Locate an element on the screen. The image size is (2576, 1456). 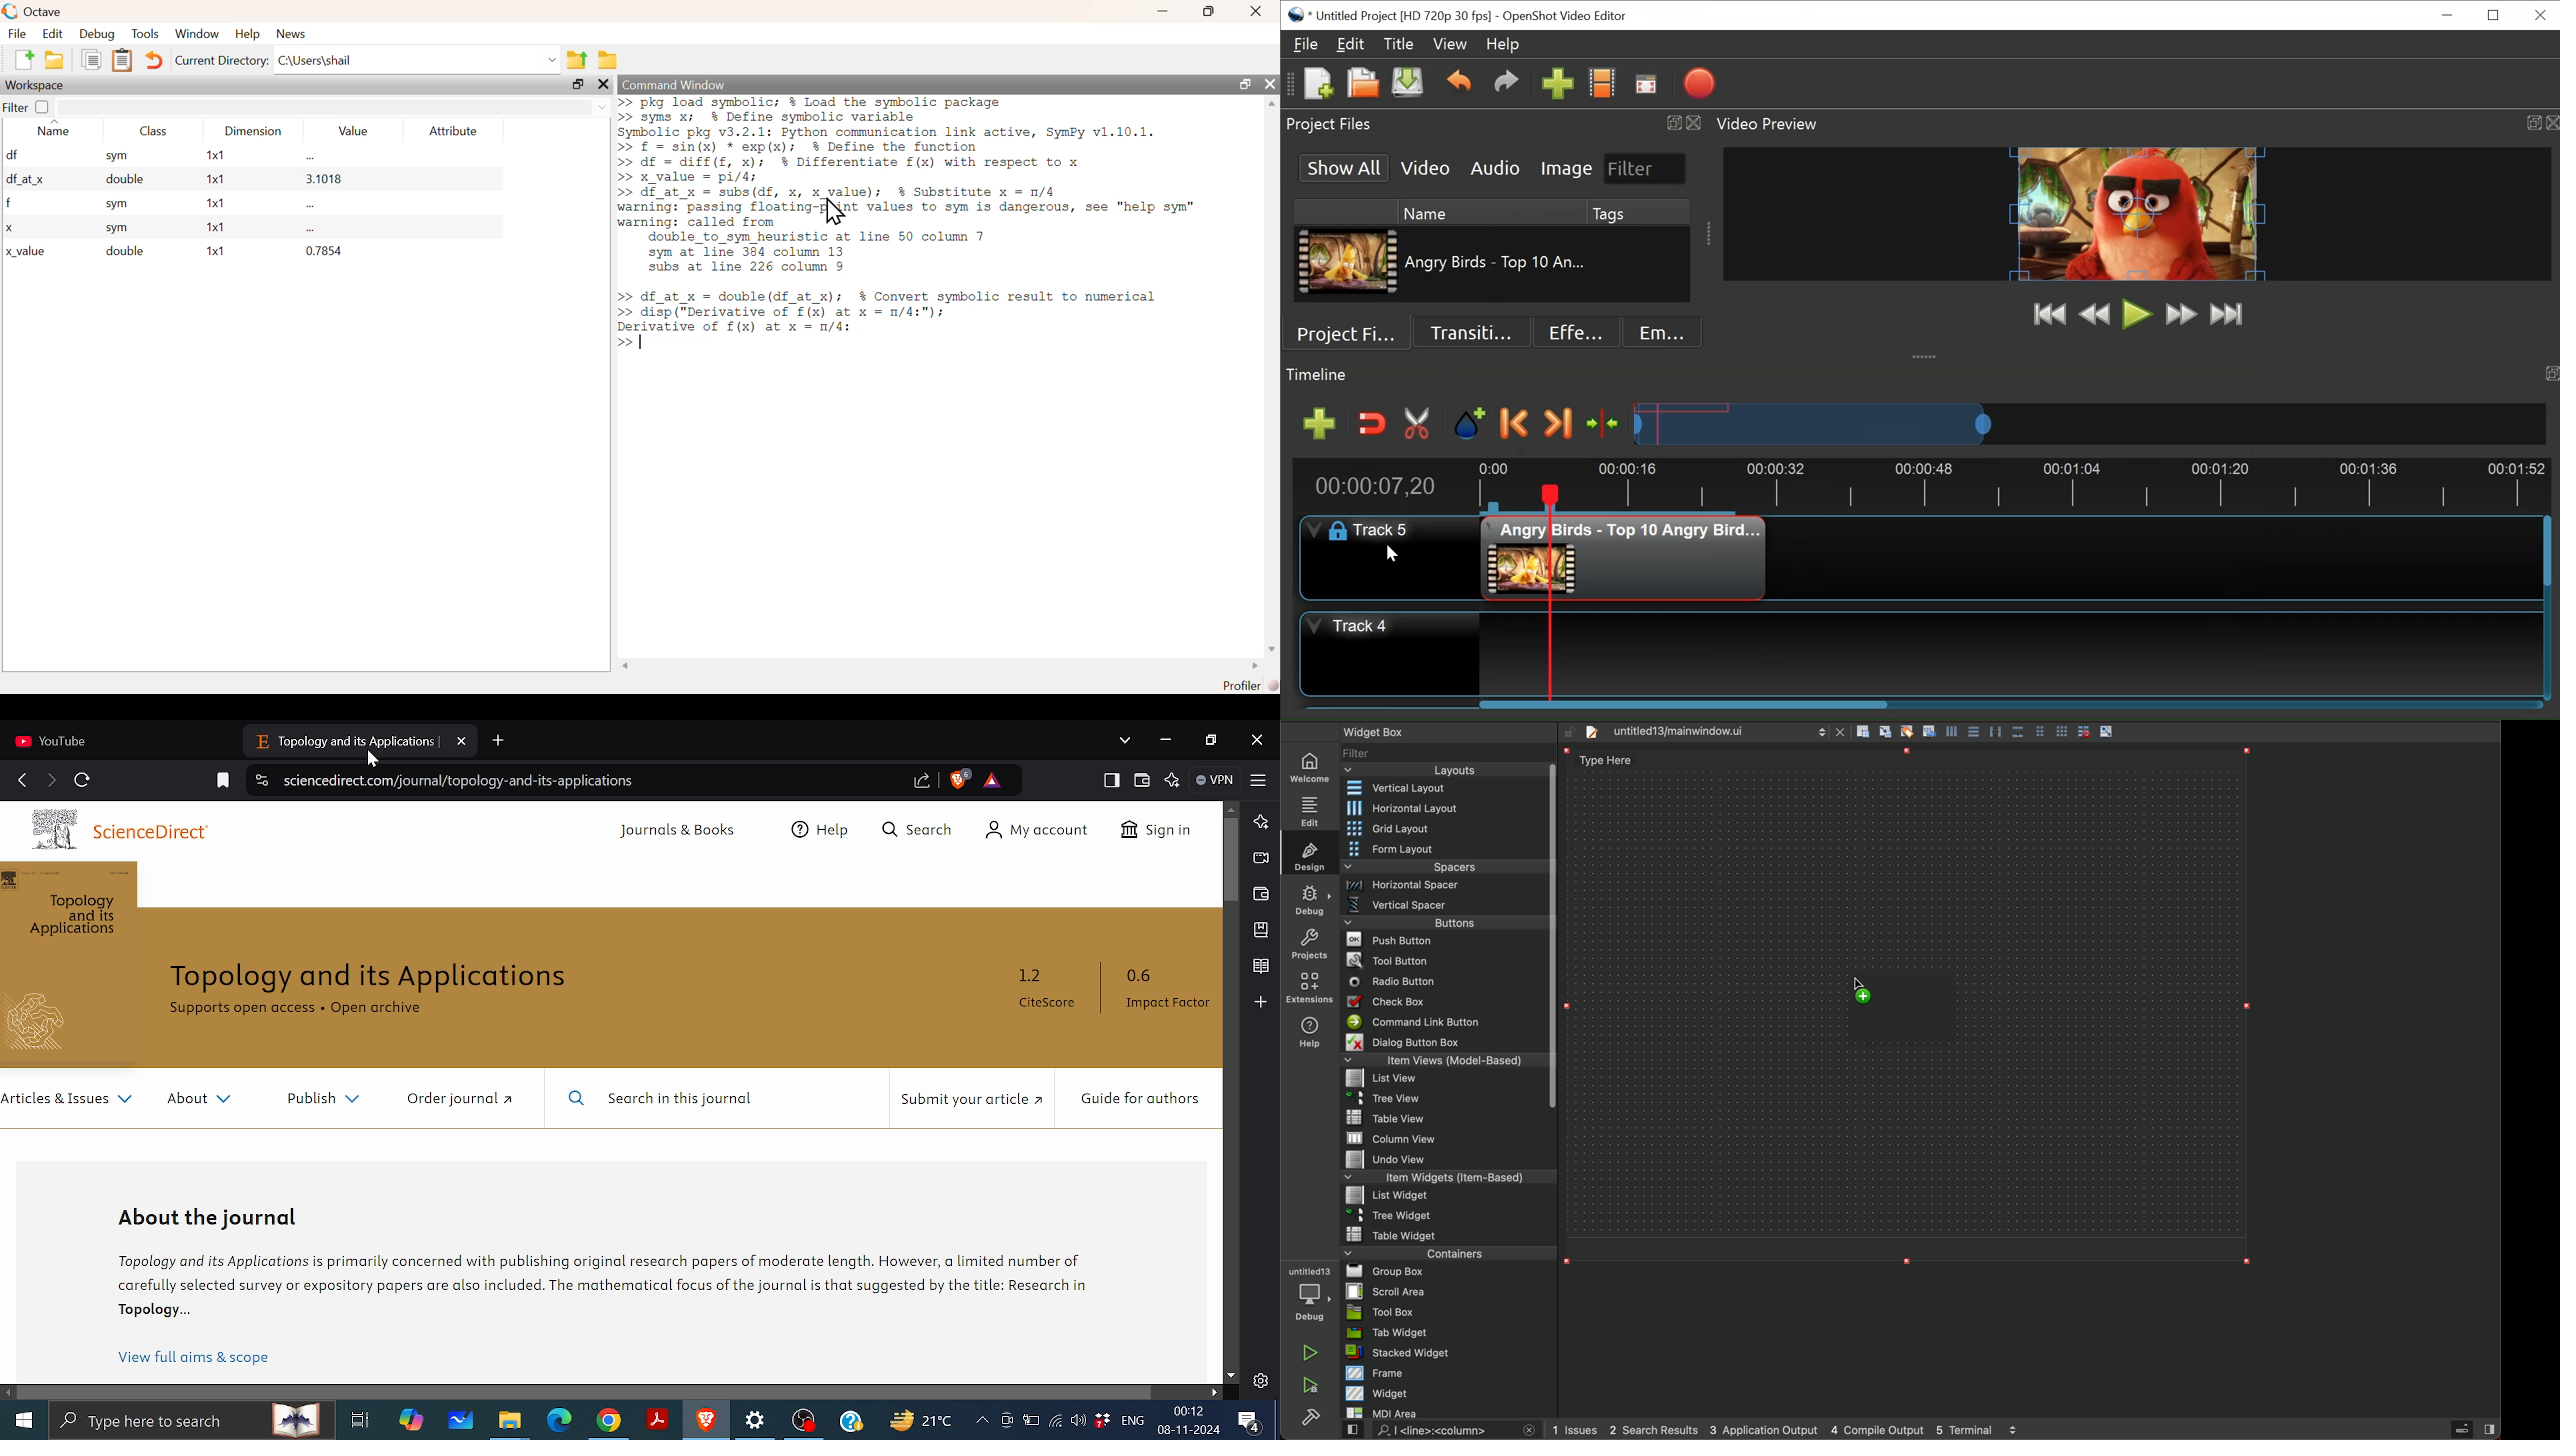
Video Preview is located at coordinates (2135, 125).